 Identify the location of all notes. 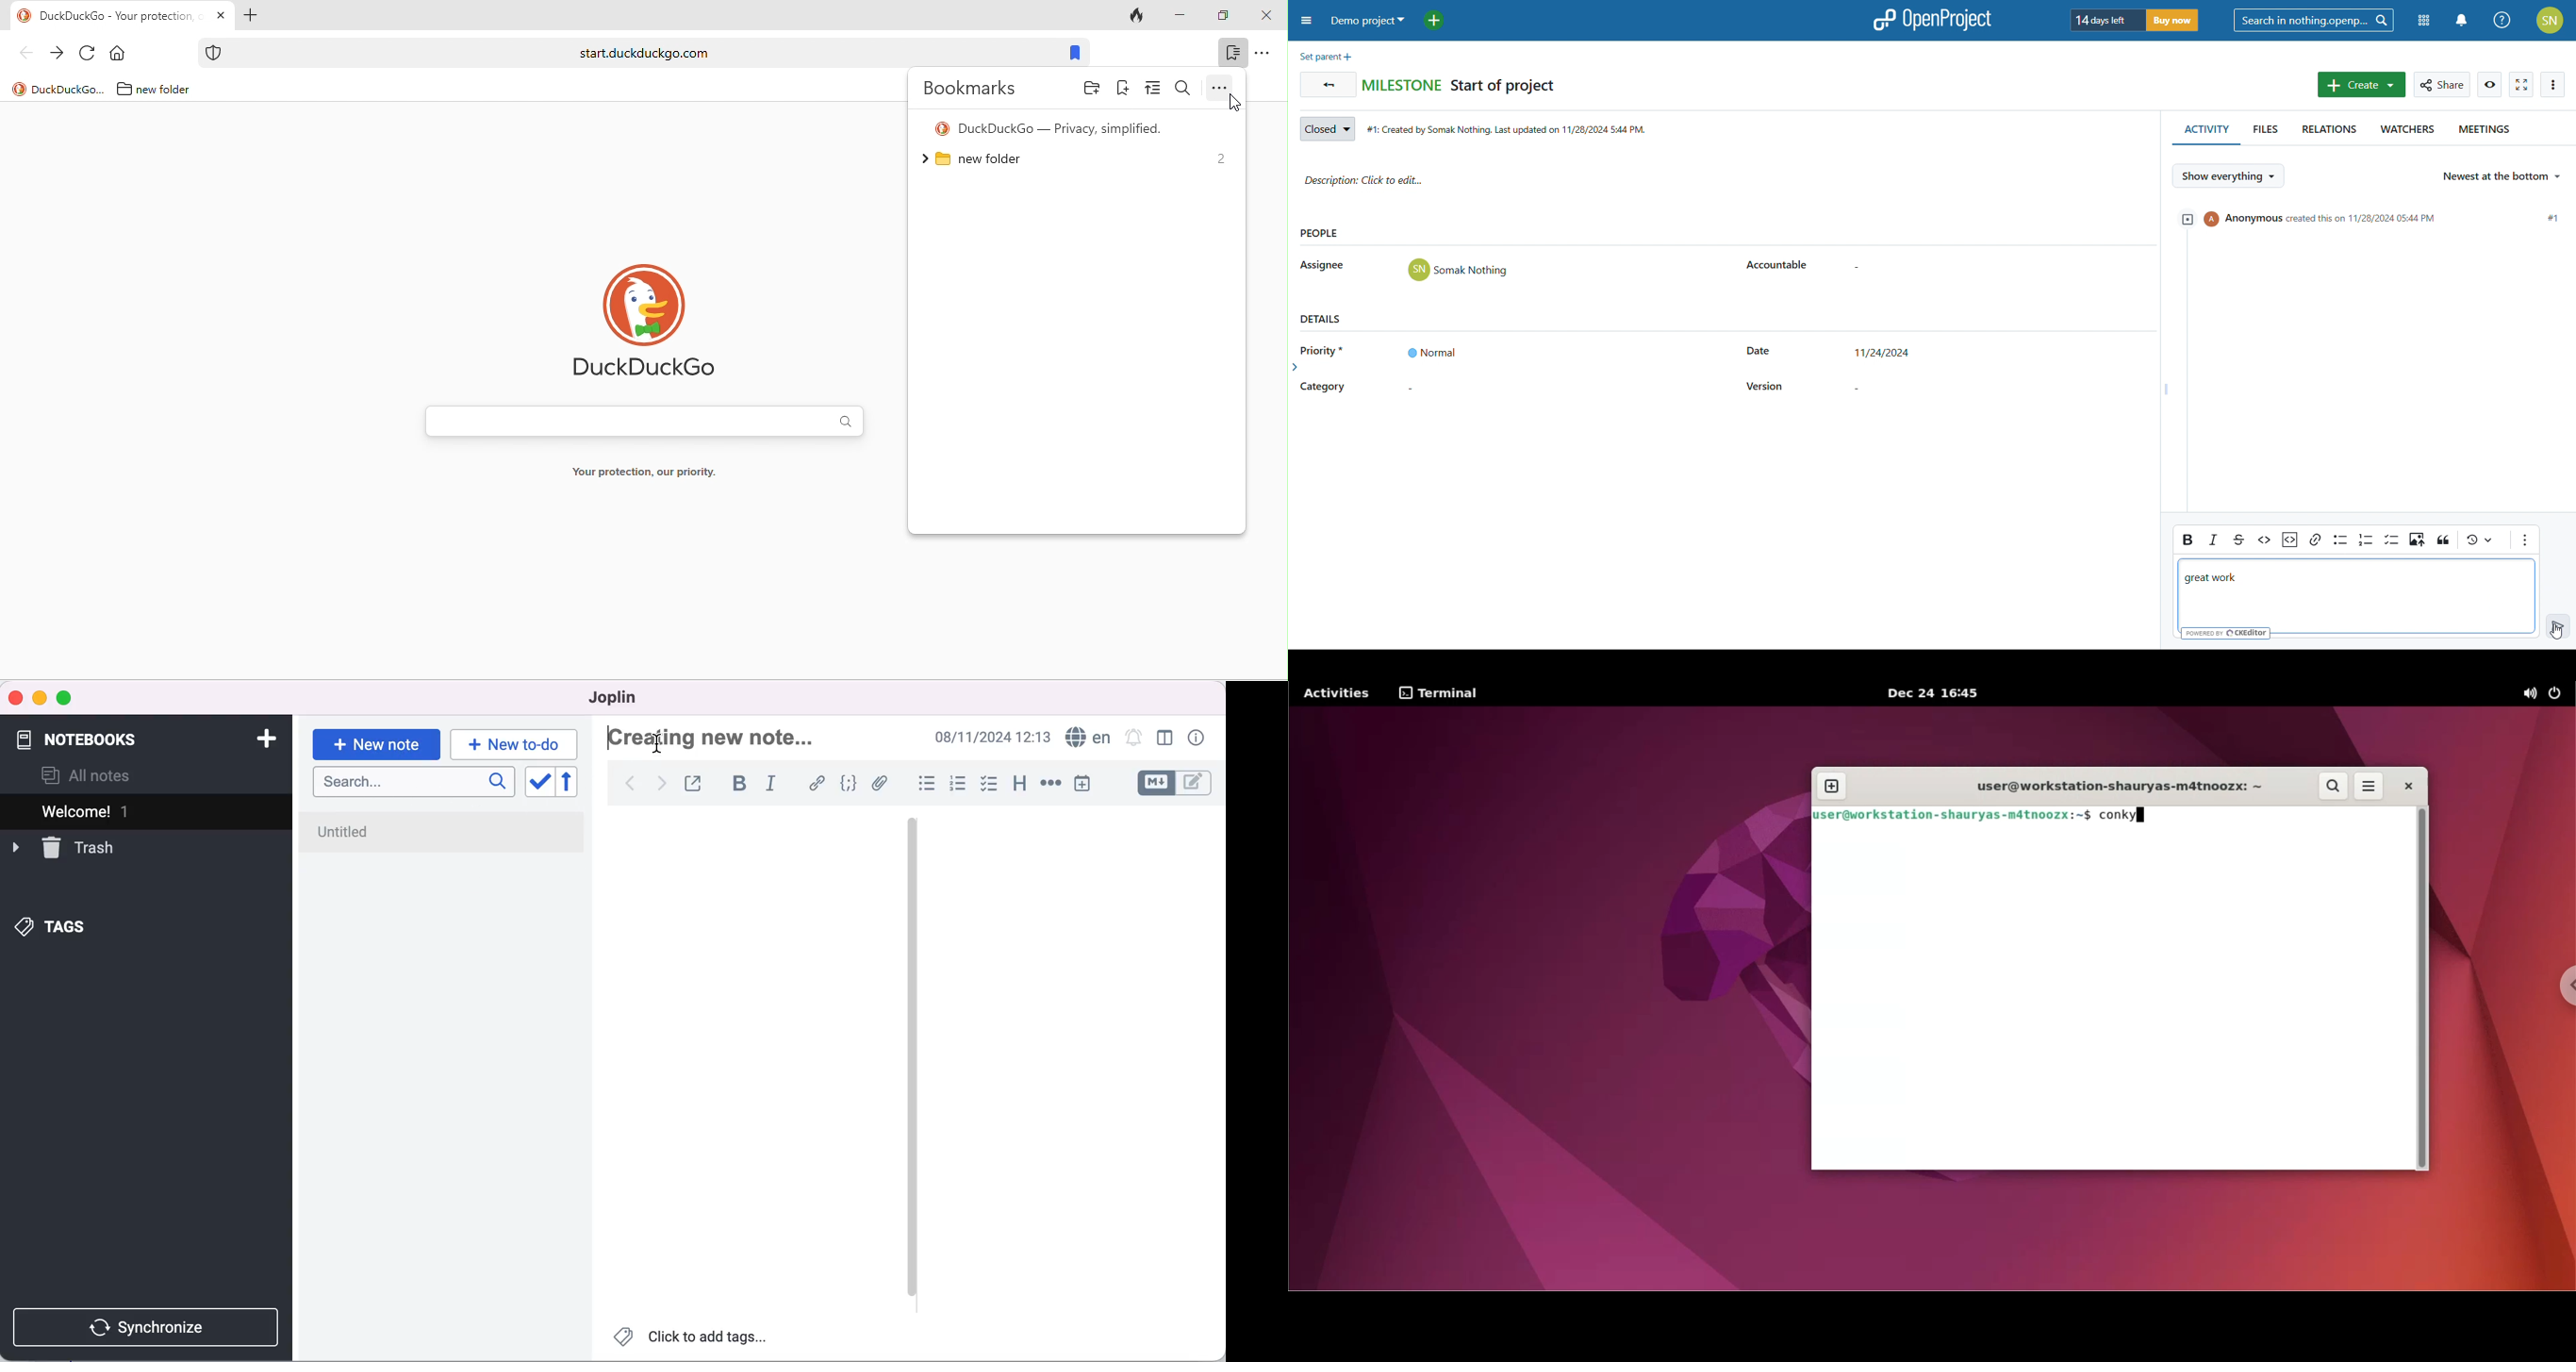
(86, 776).